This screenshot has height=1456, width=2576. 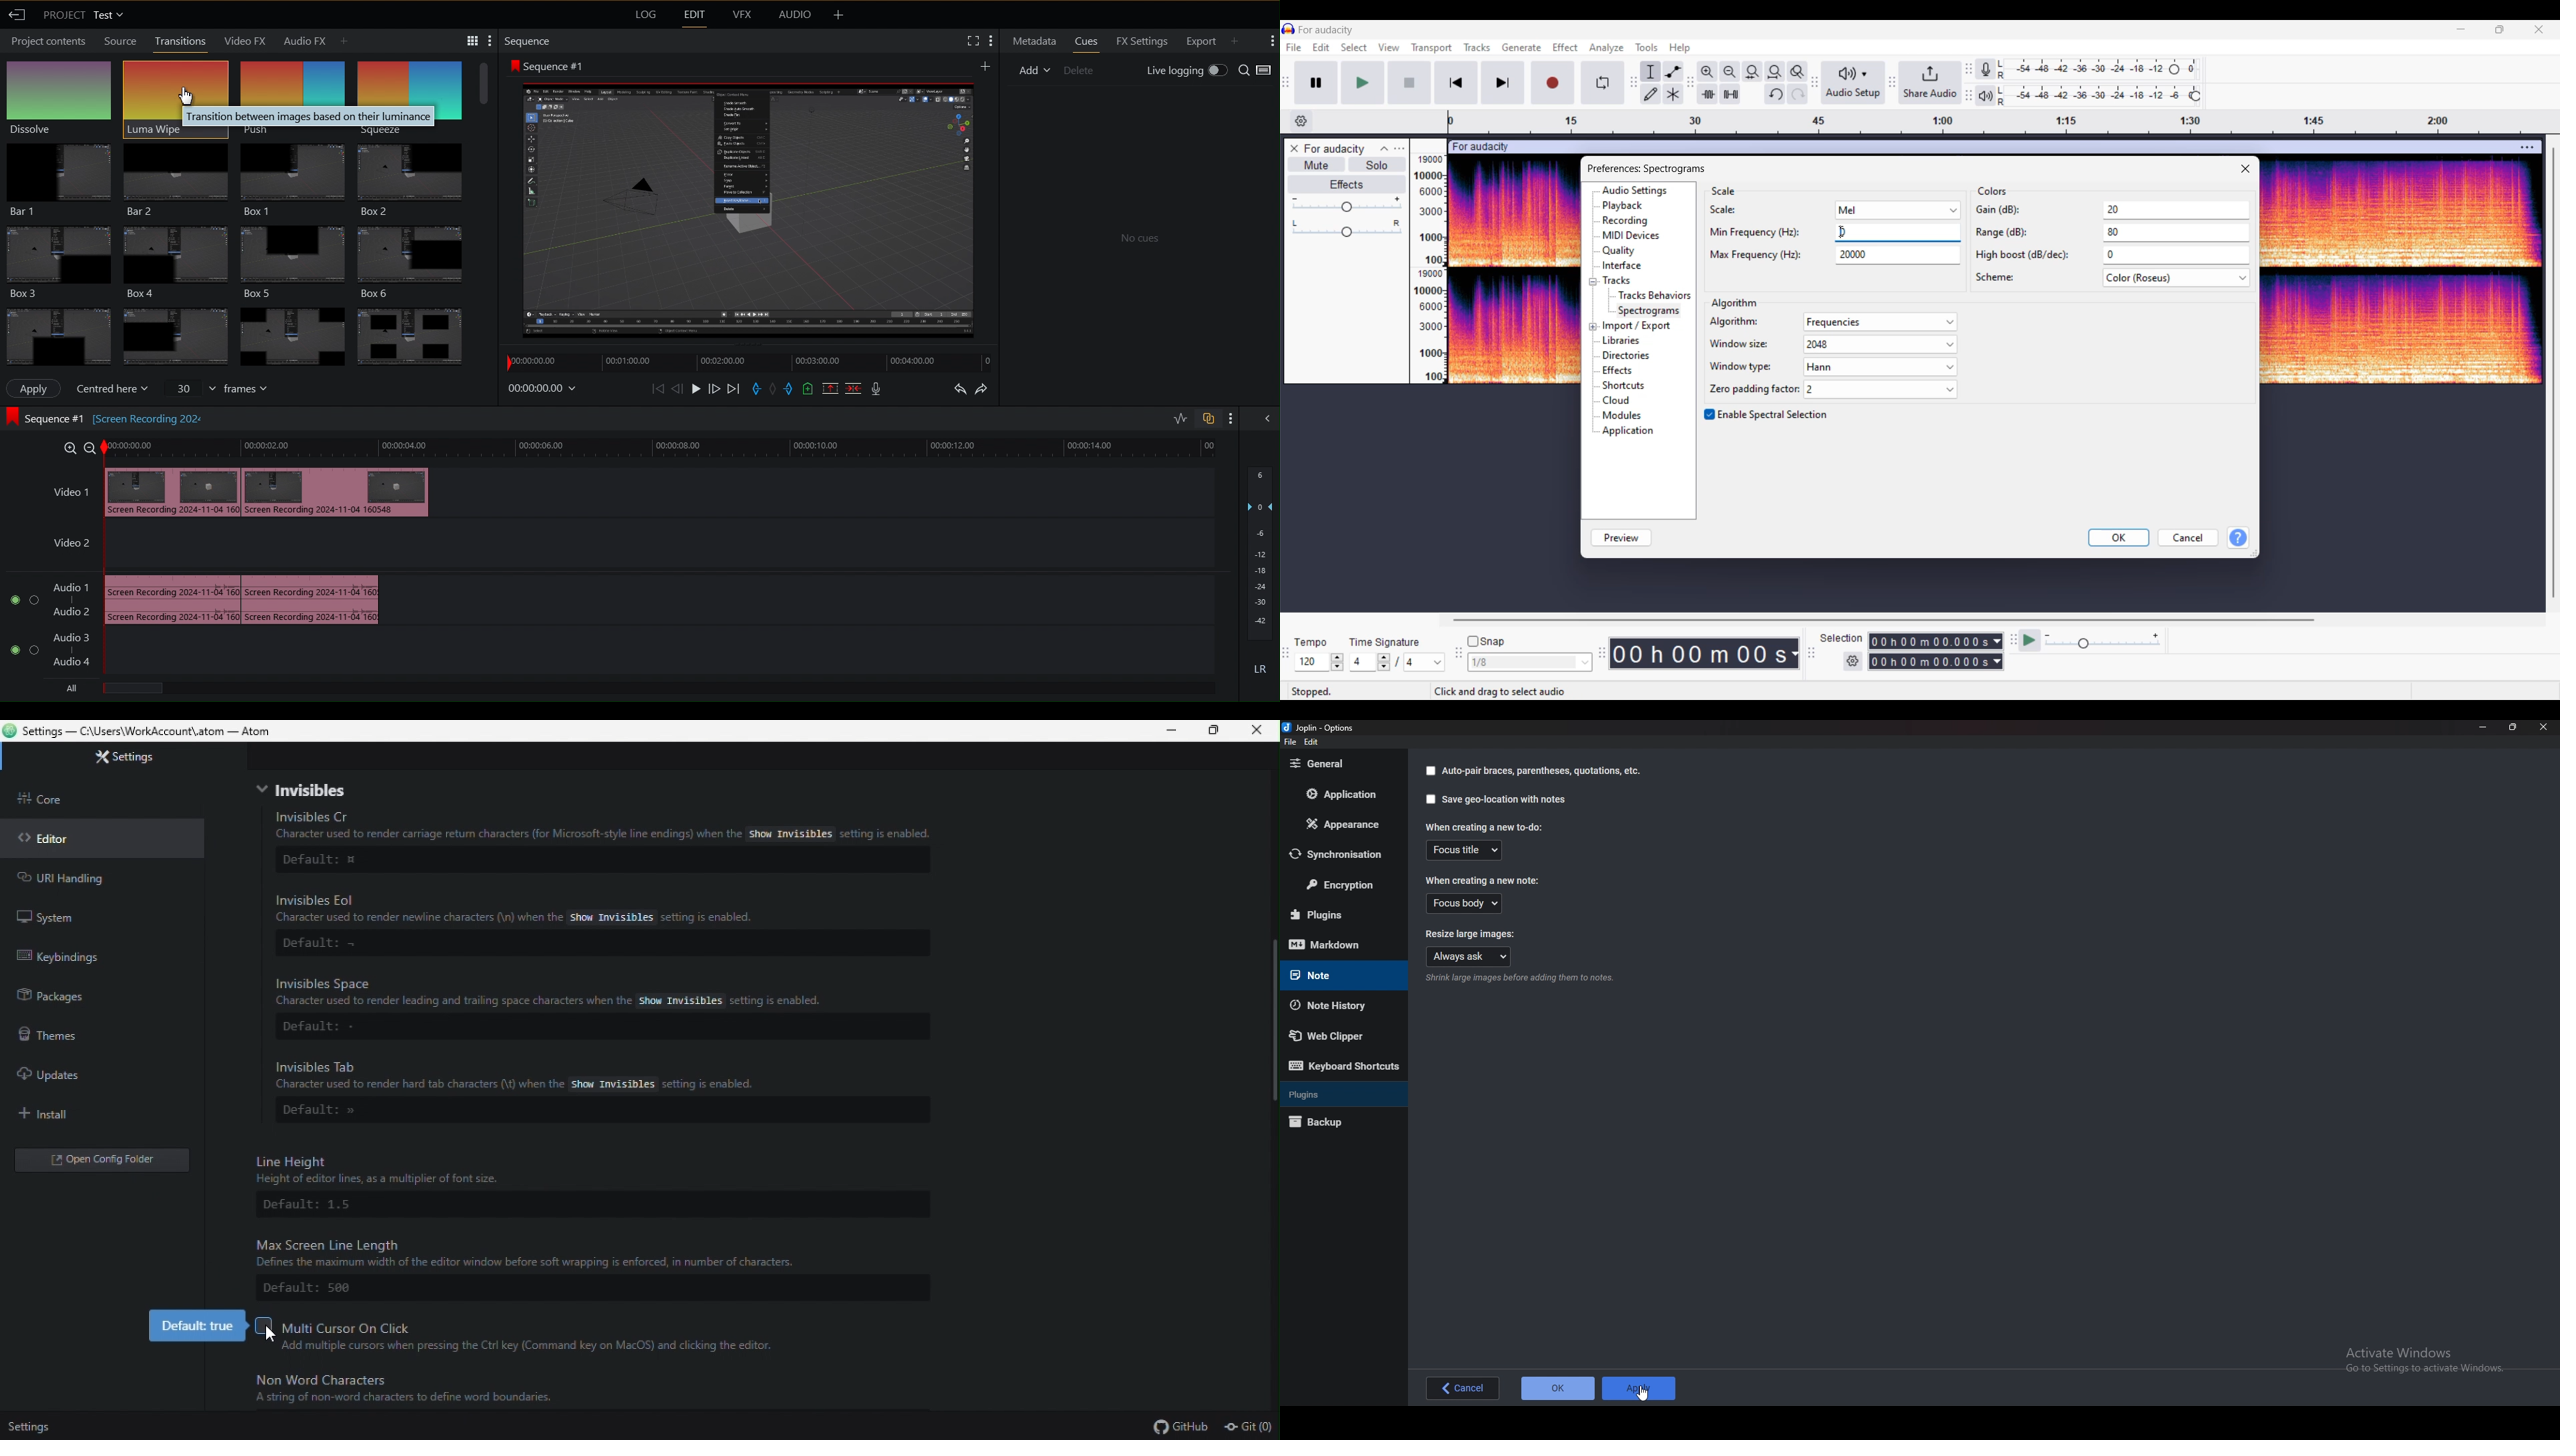 I want to click on tracks, so click(x=1620, y=281).